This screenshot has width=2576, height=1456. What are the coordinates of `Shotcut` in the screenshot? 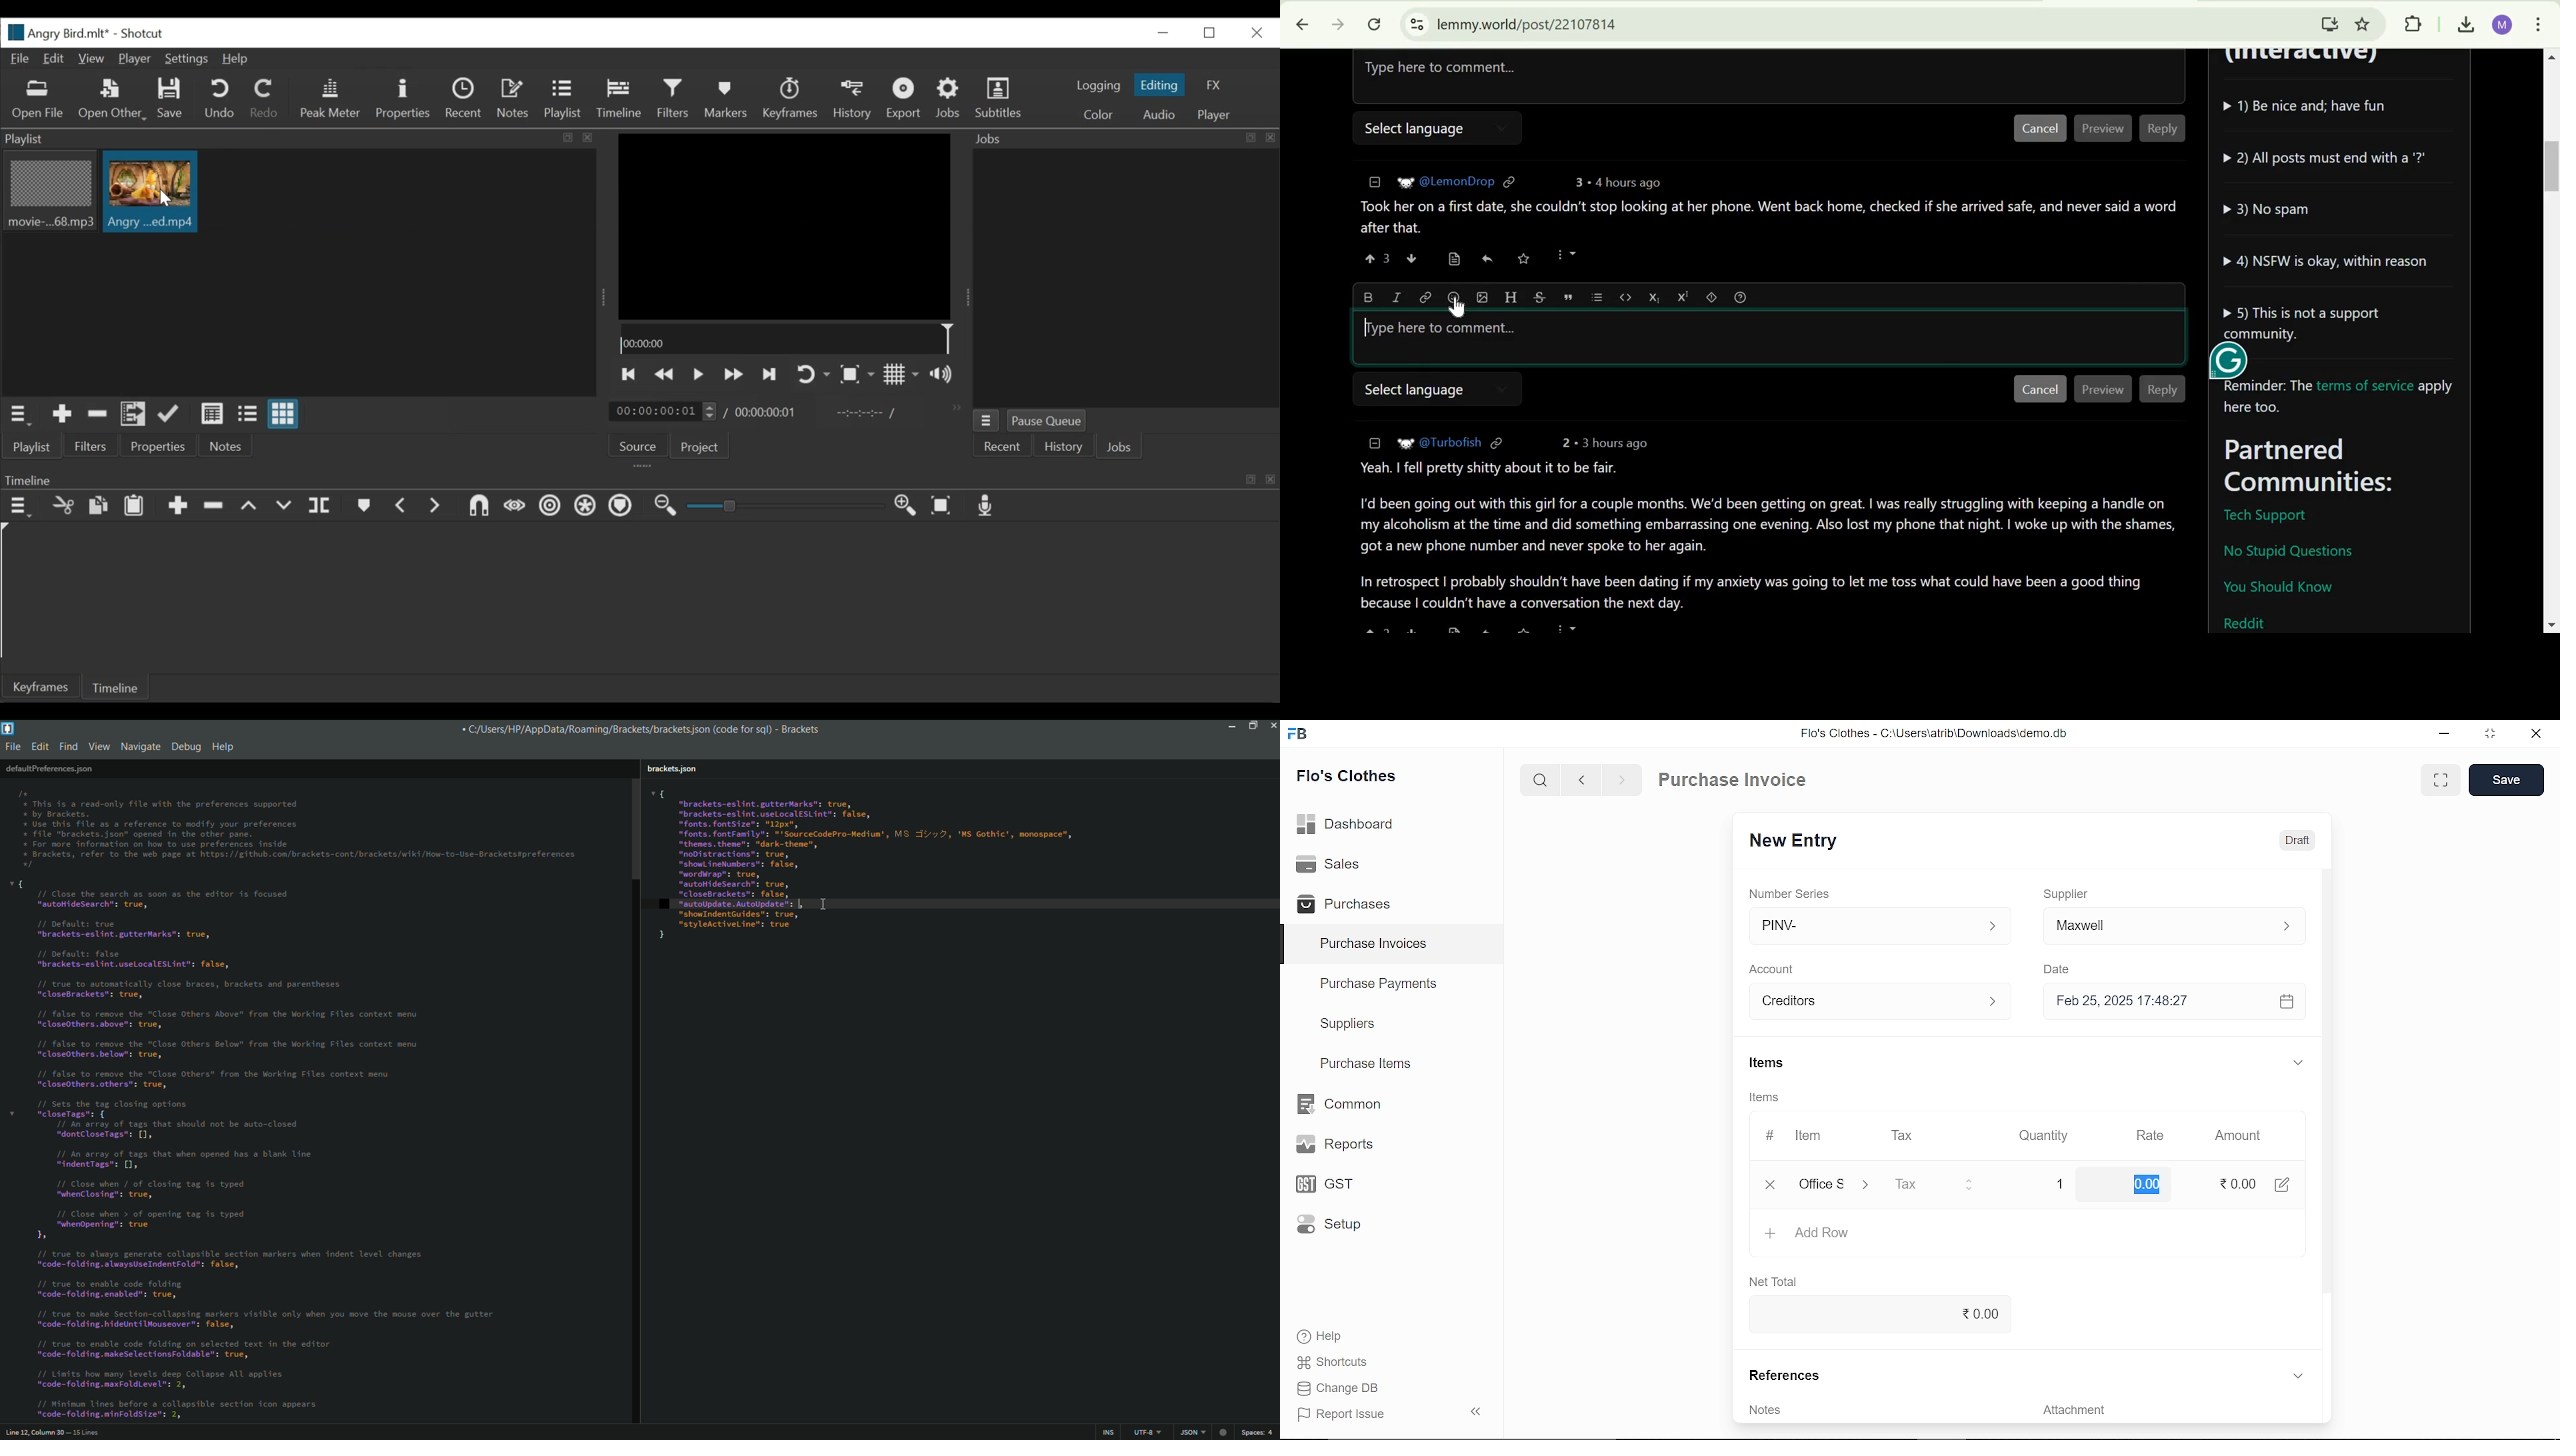 It's located at (146, 33).